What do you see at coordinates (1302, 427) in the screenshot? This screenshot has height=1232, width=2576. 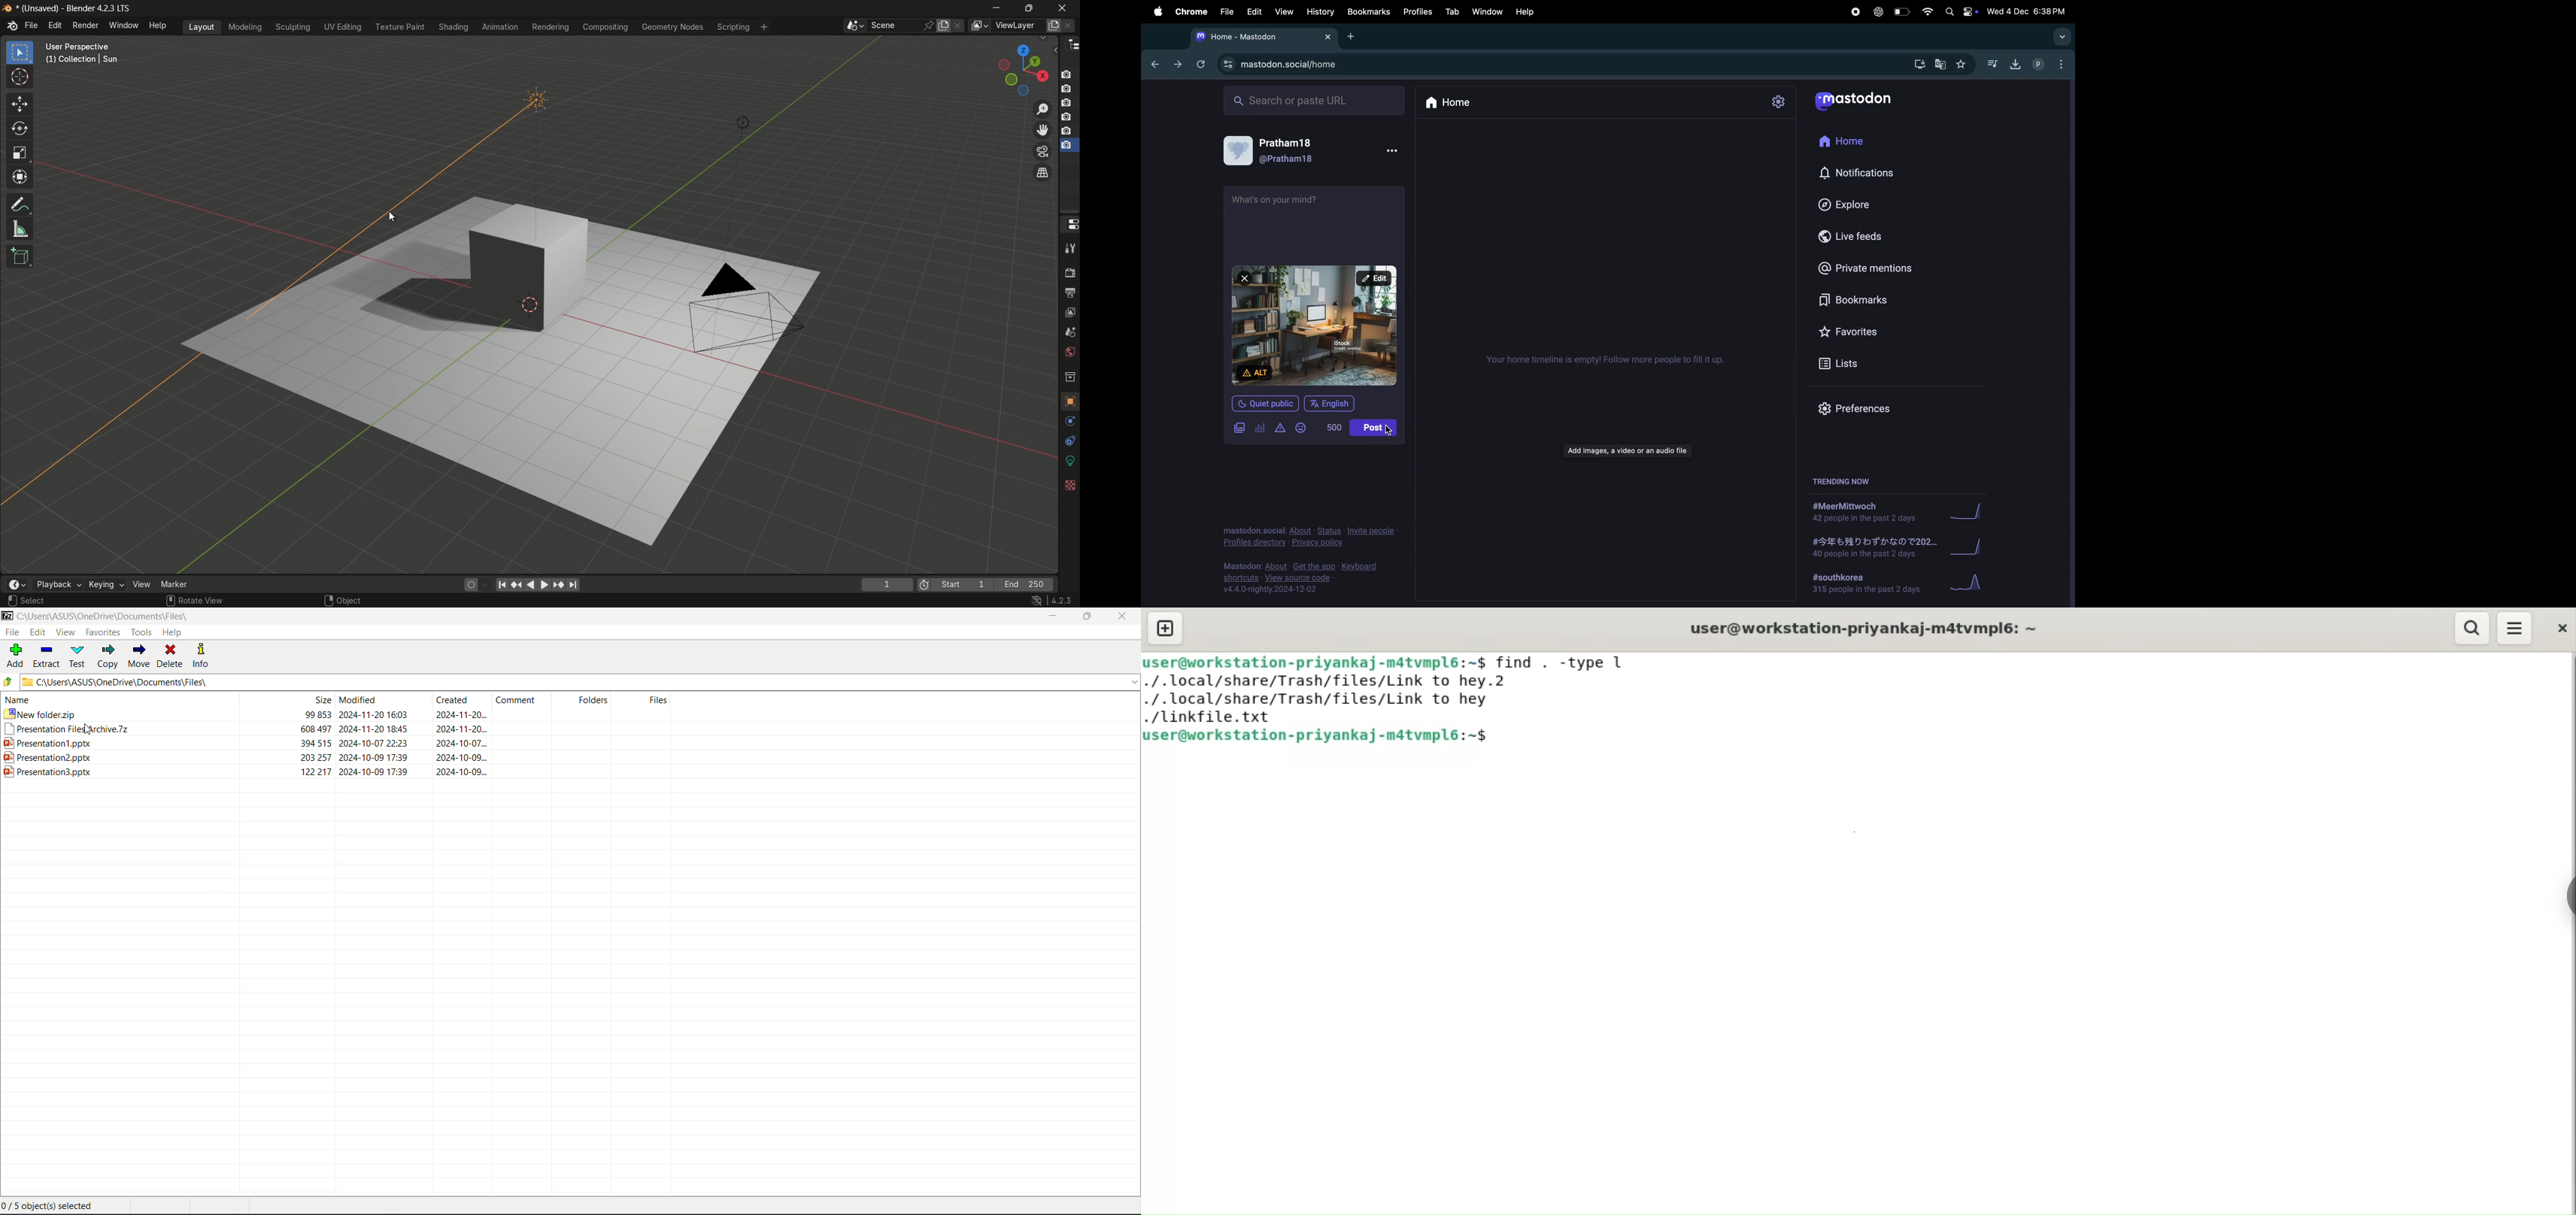 I see `Emoji` at bounding box center [1302, 427].